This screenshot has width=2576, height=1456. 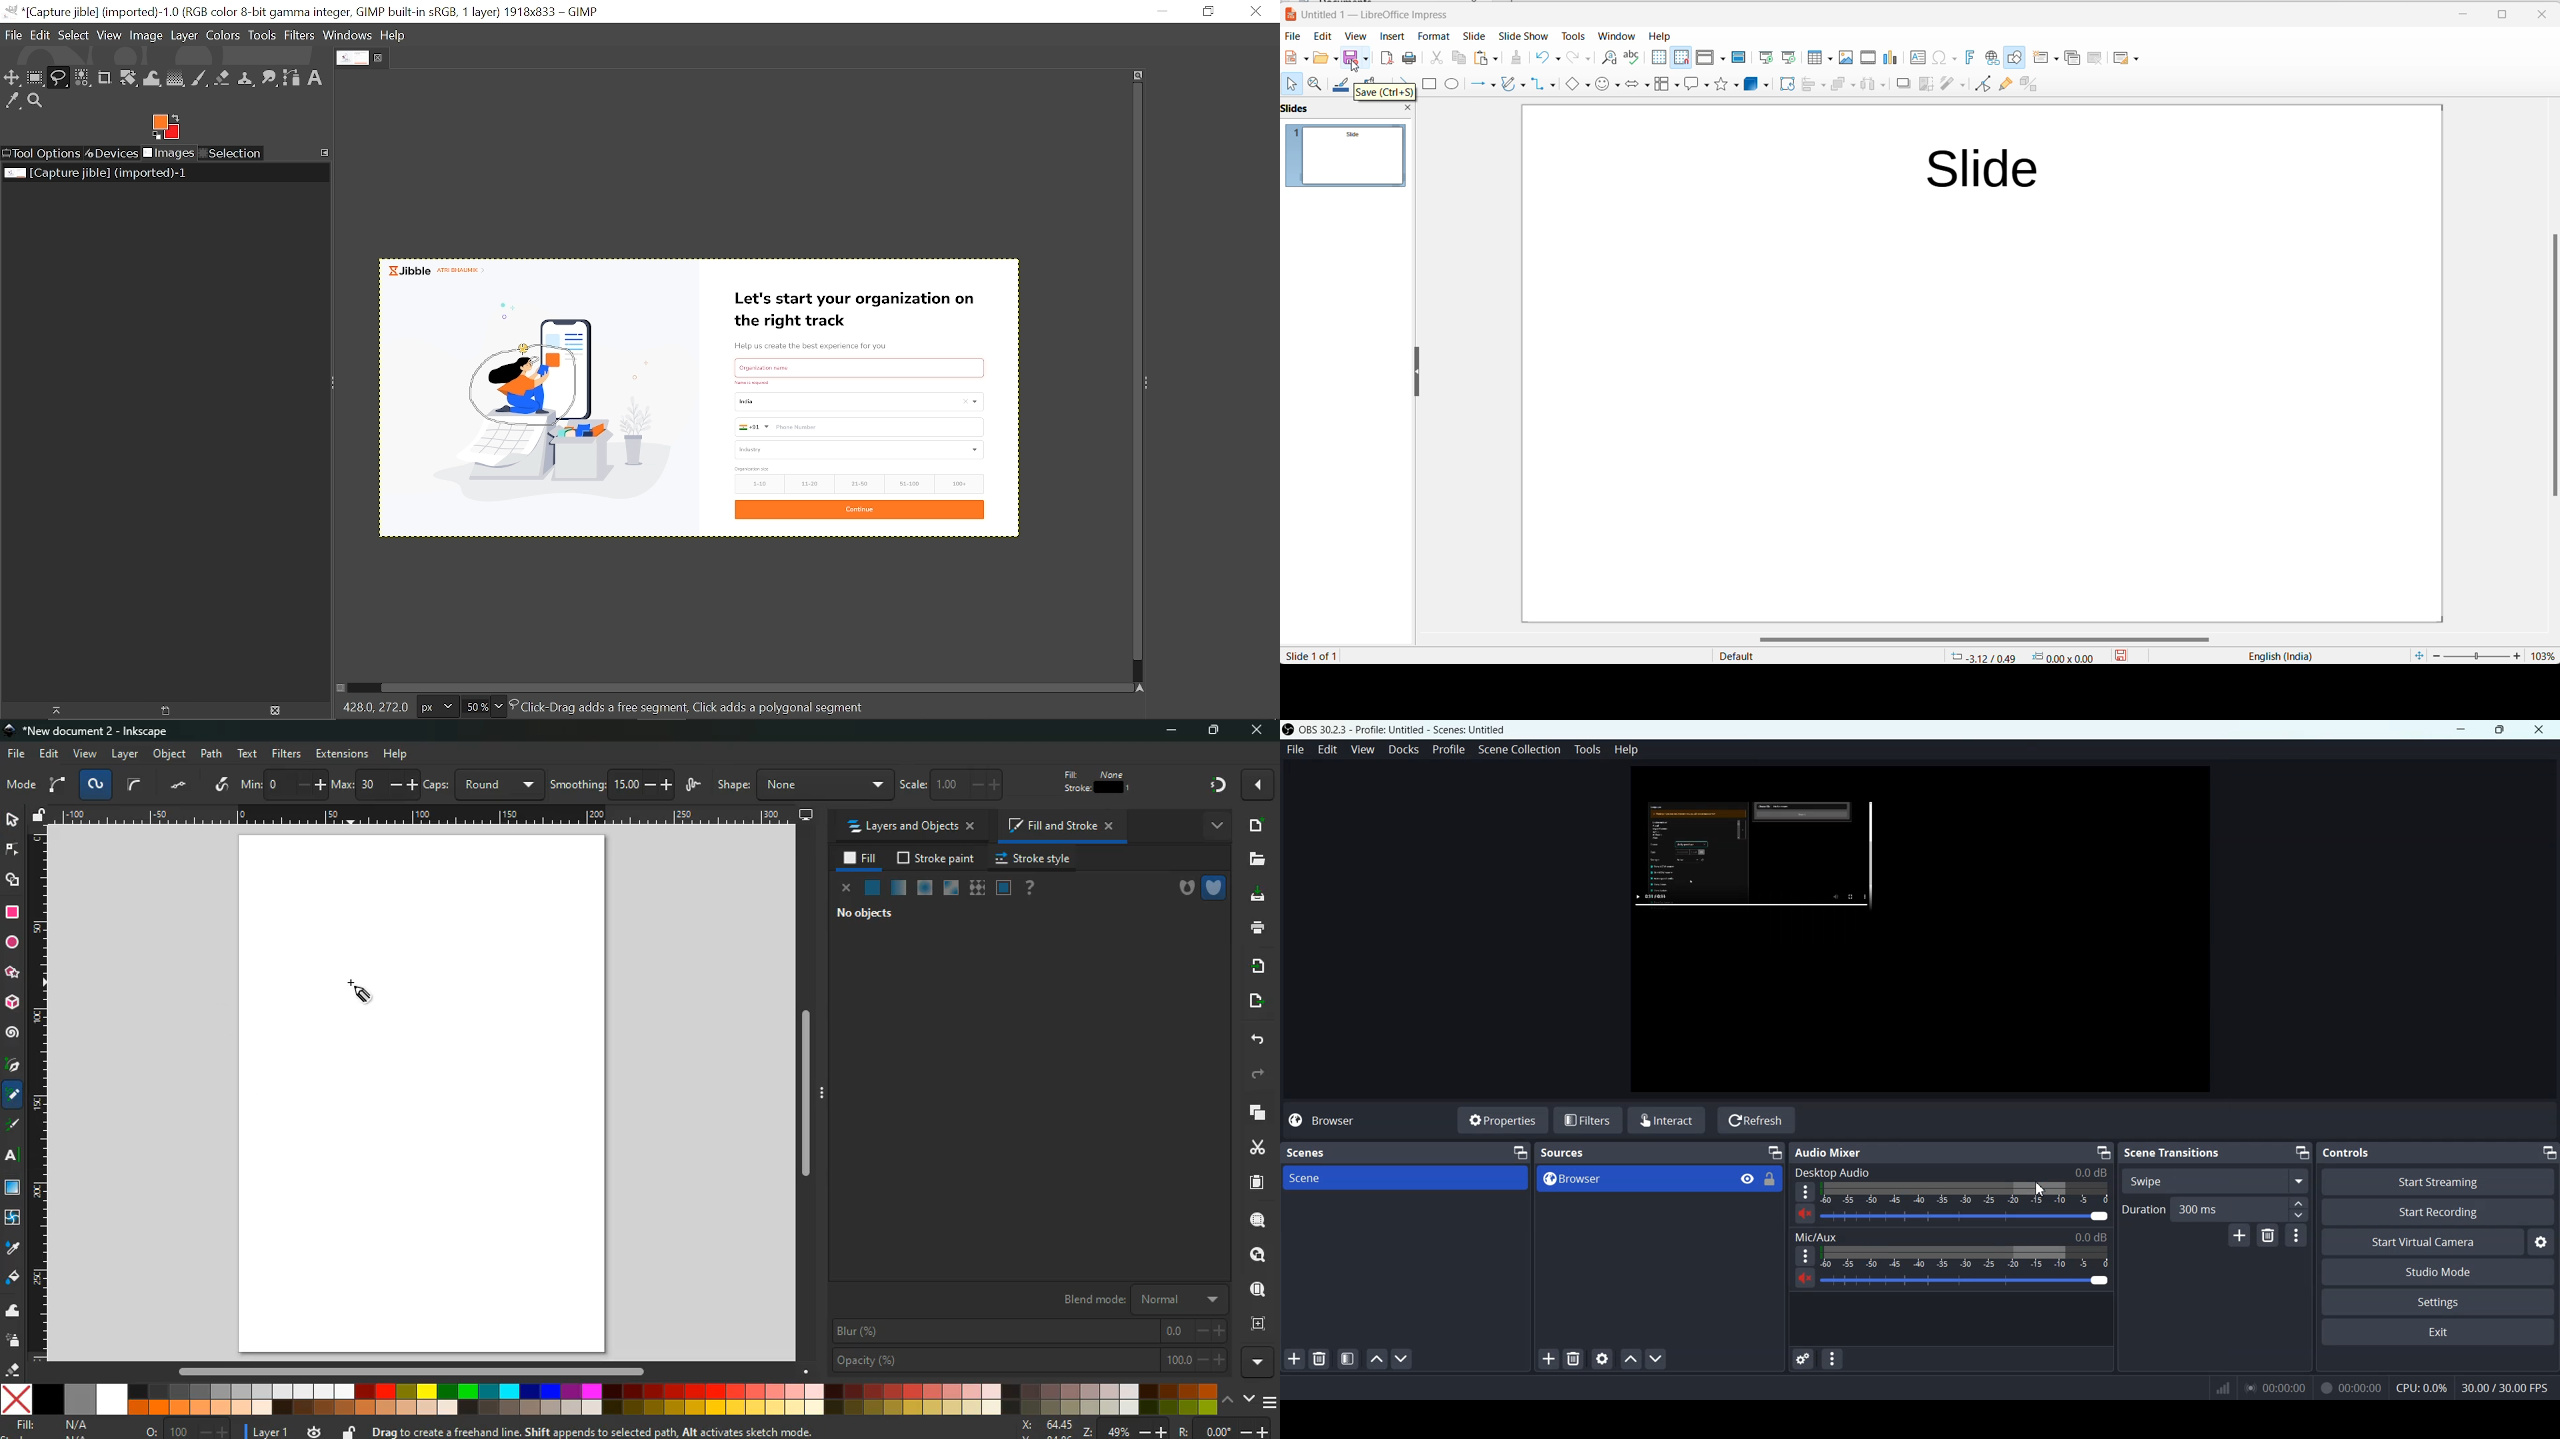 What do you see at coordinates (292, 78) in the screenshot?
I see `Path tool` at bounding box center [292, 78].